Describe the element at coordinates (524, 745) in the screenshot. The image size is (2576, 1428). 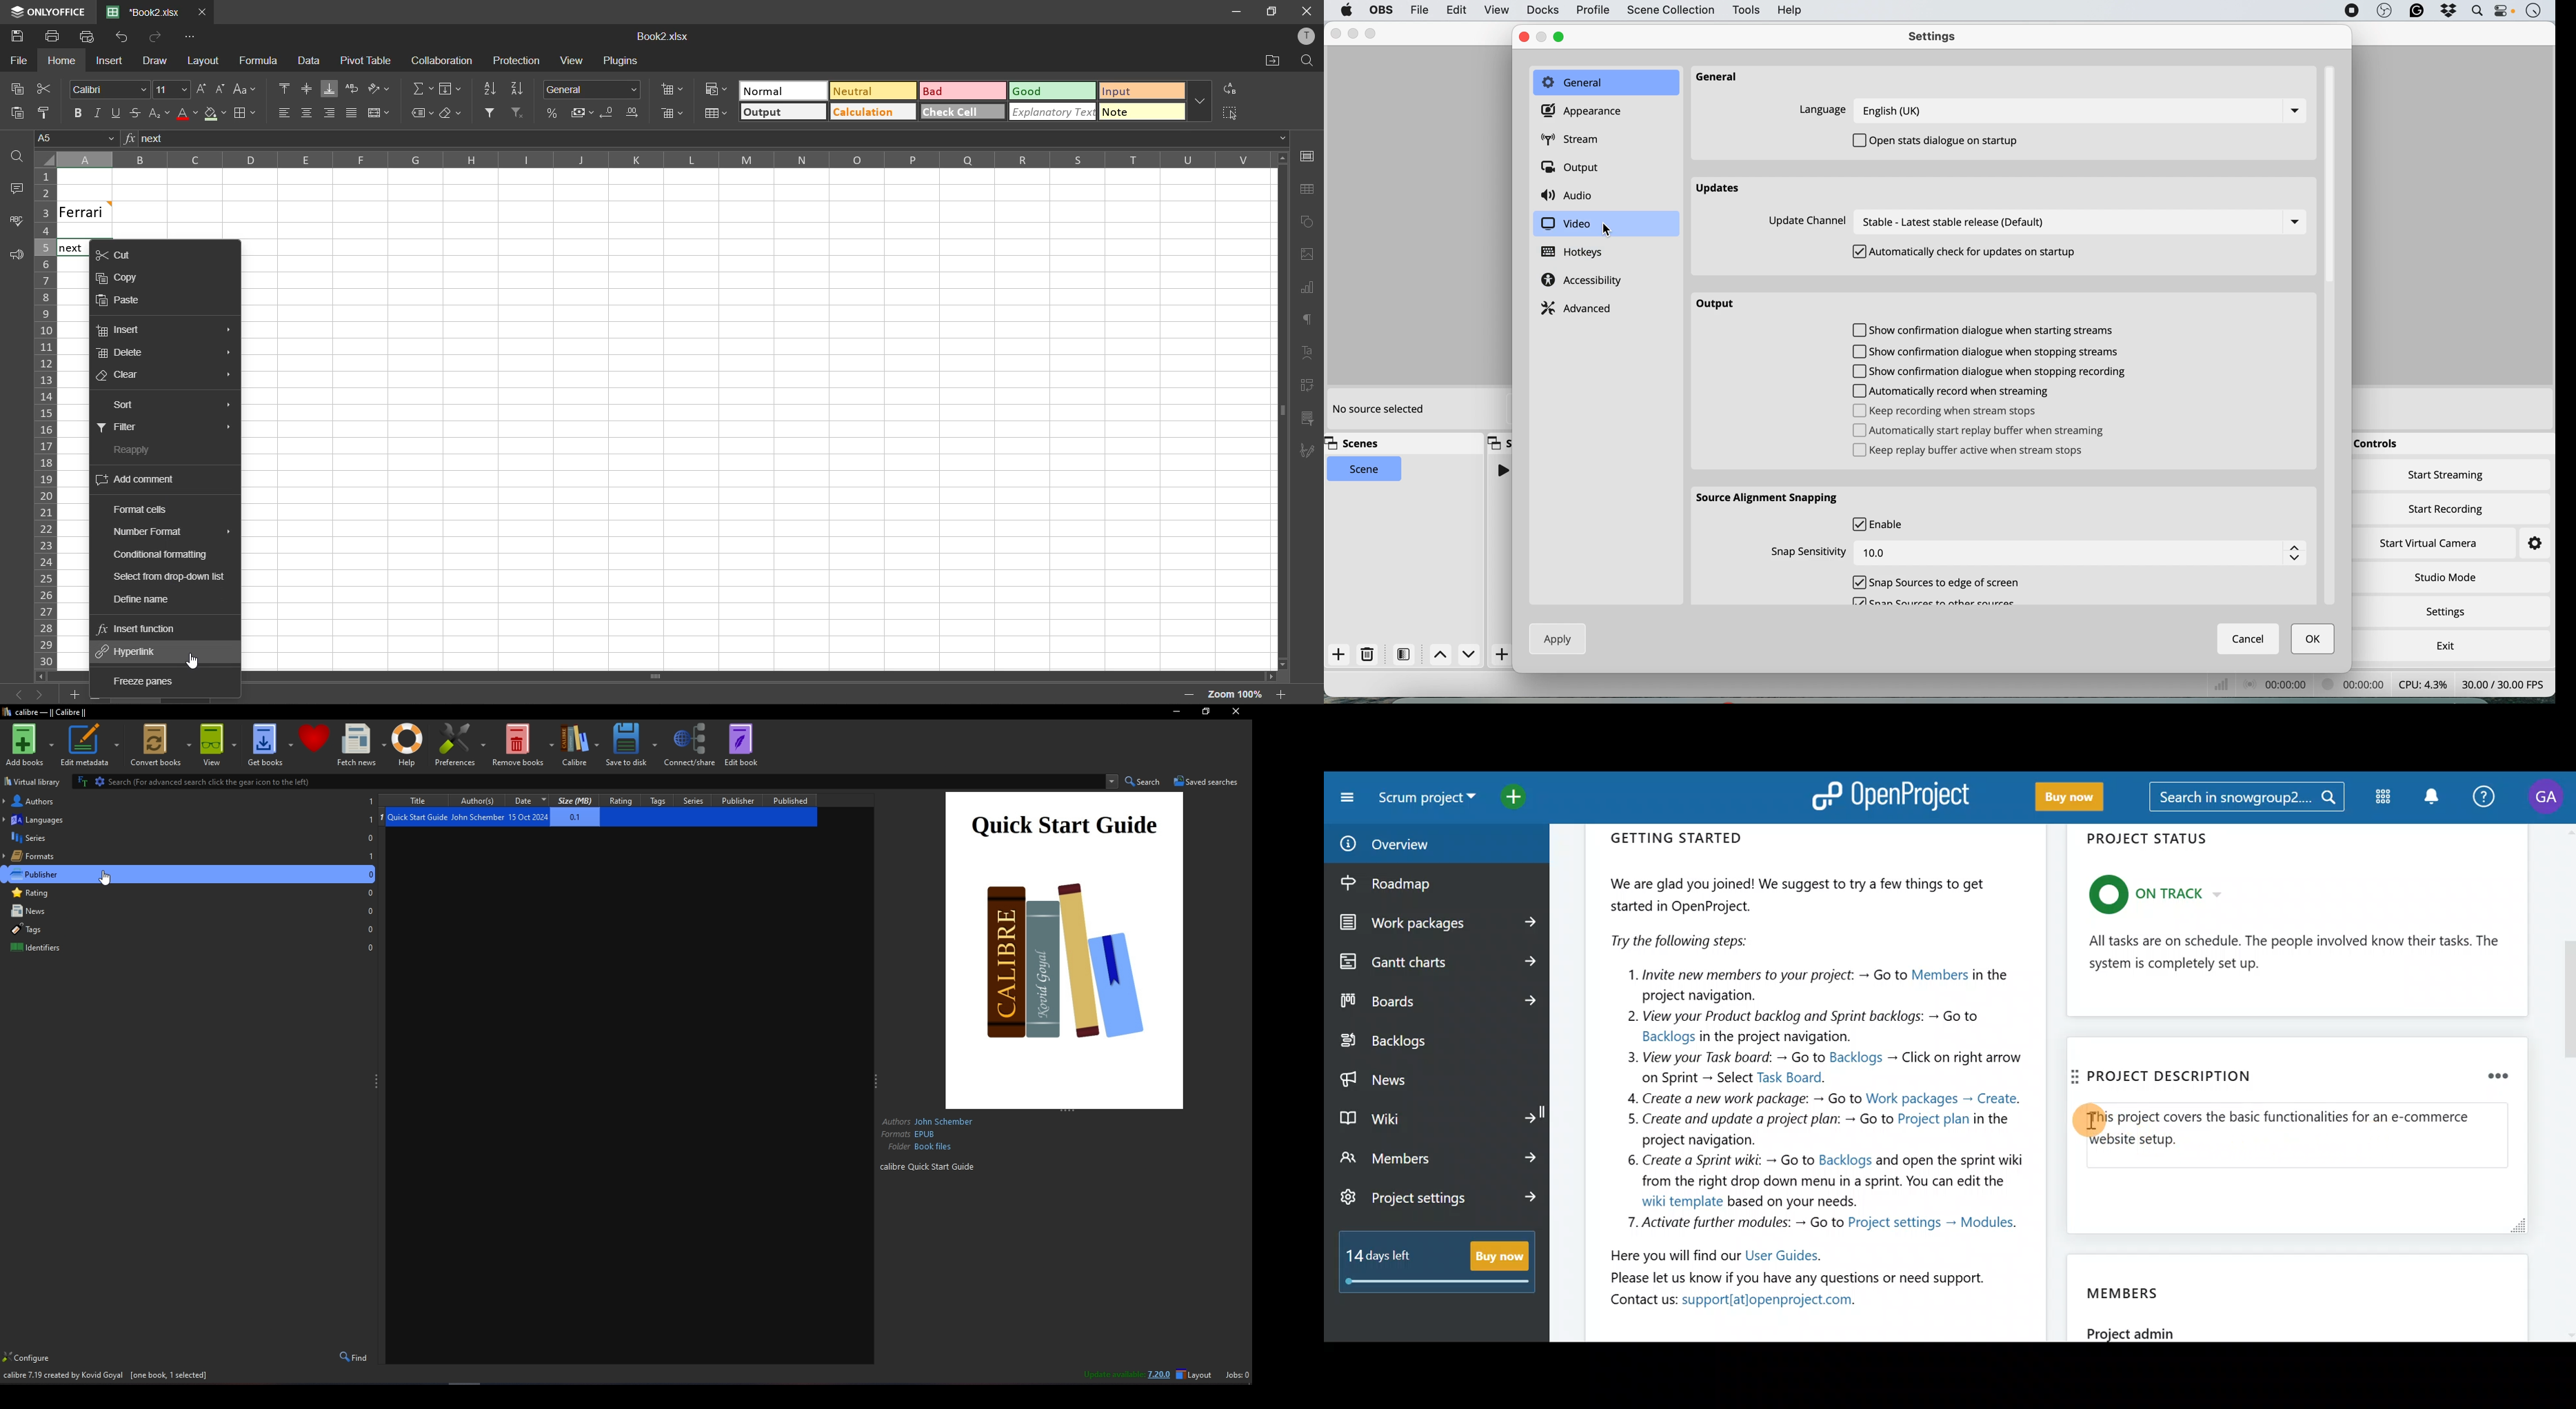
I see `Remove books` at that location.